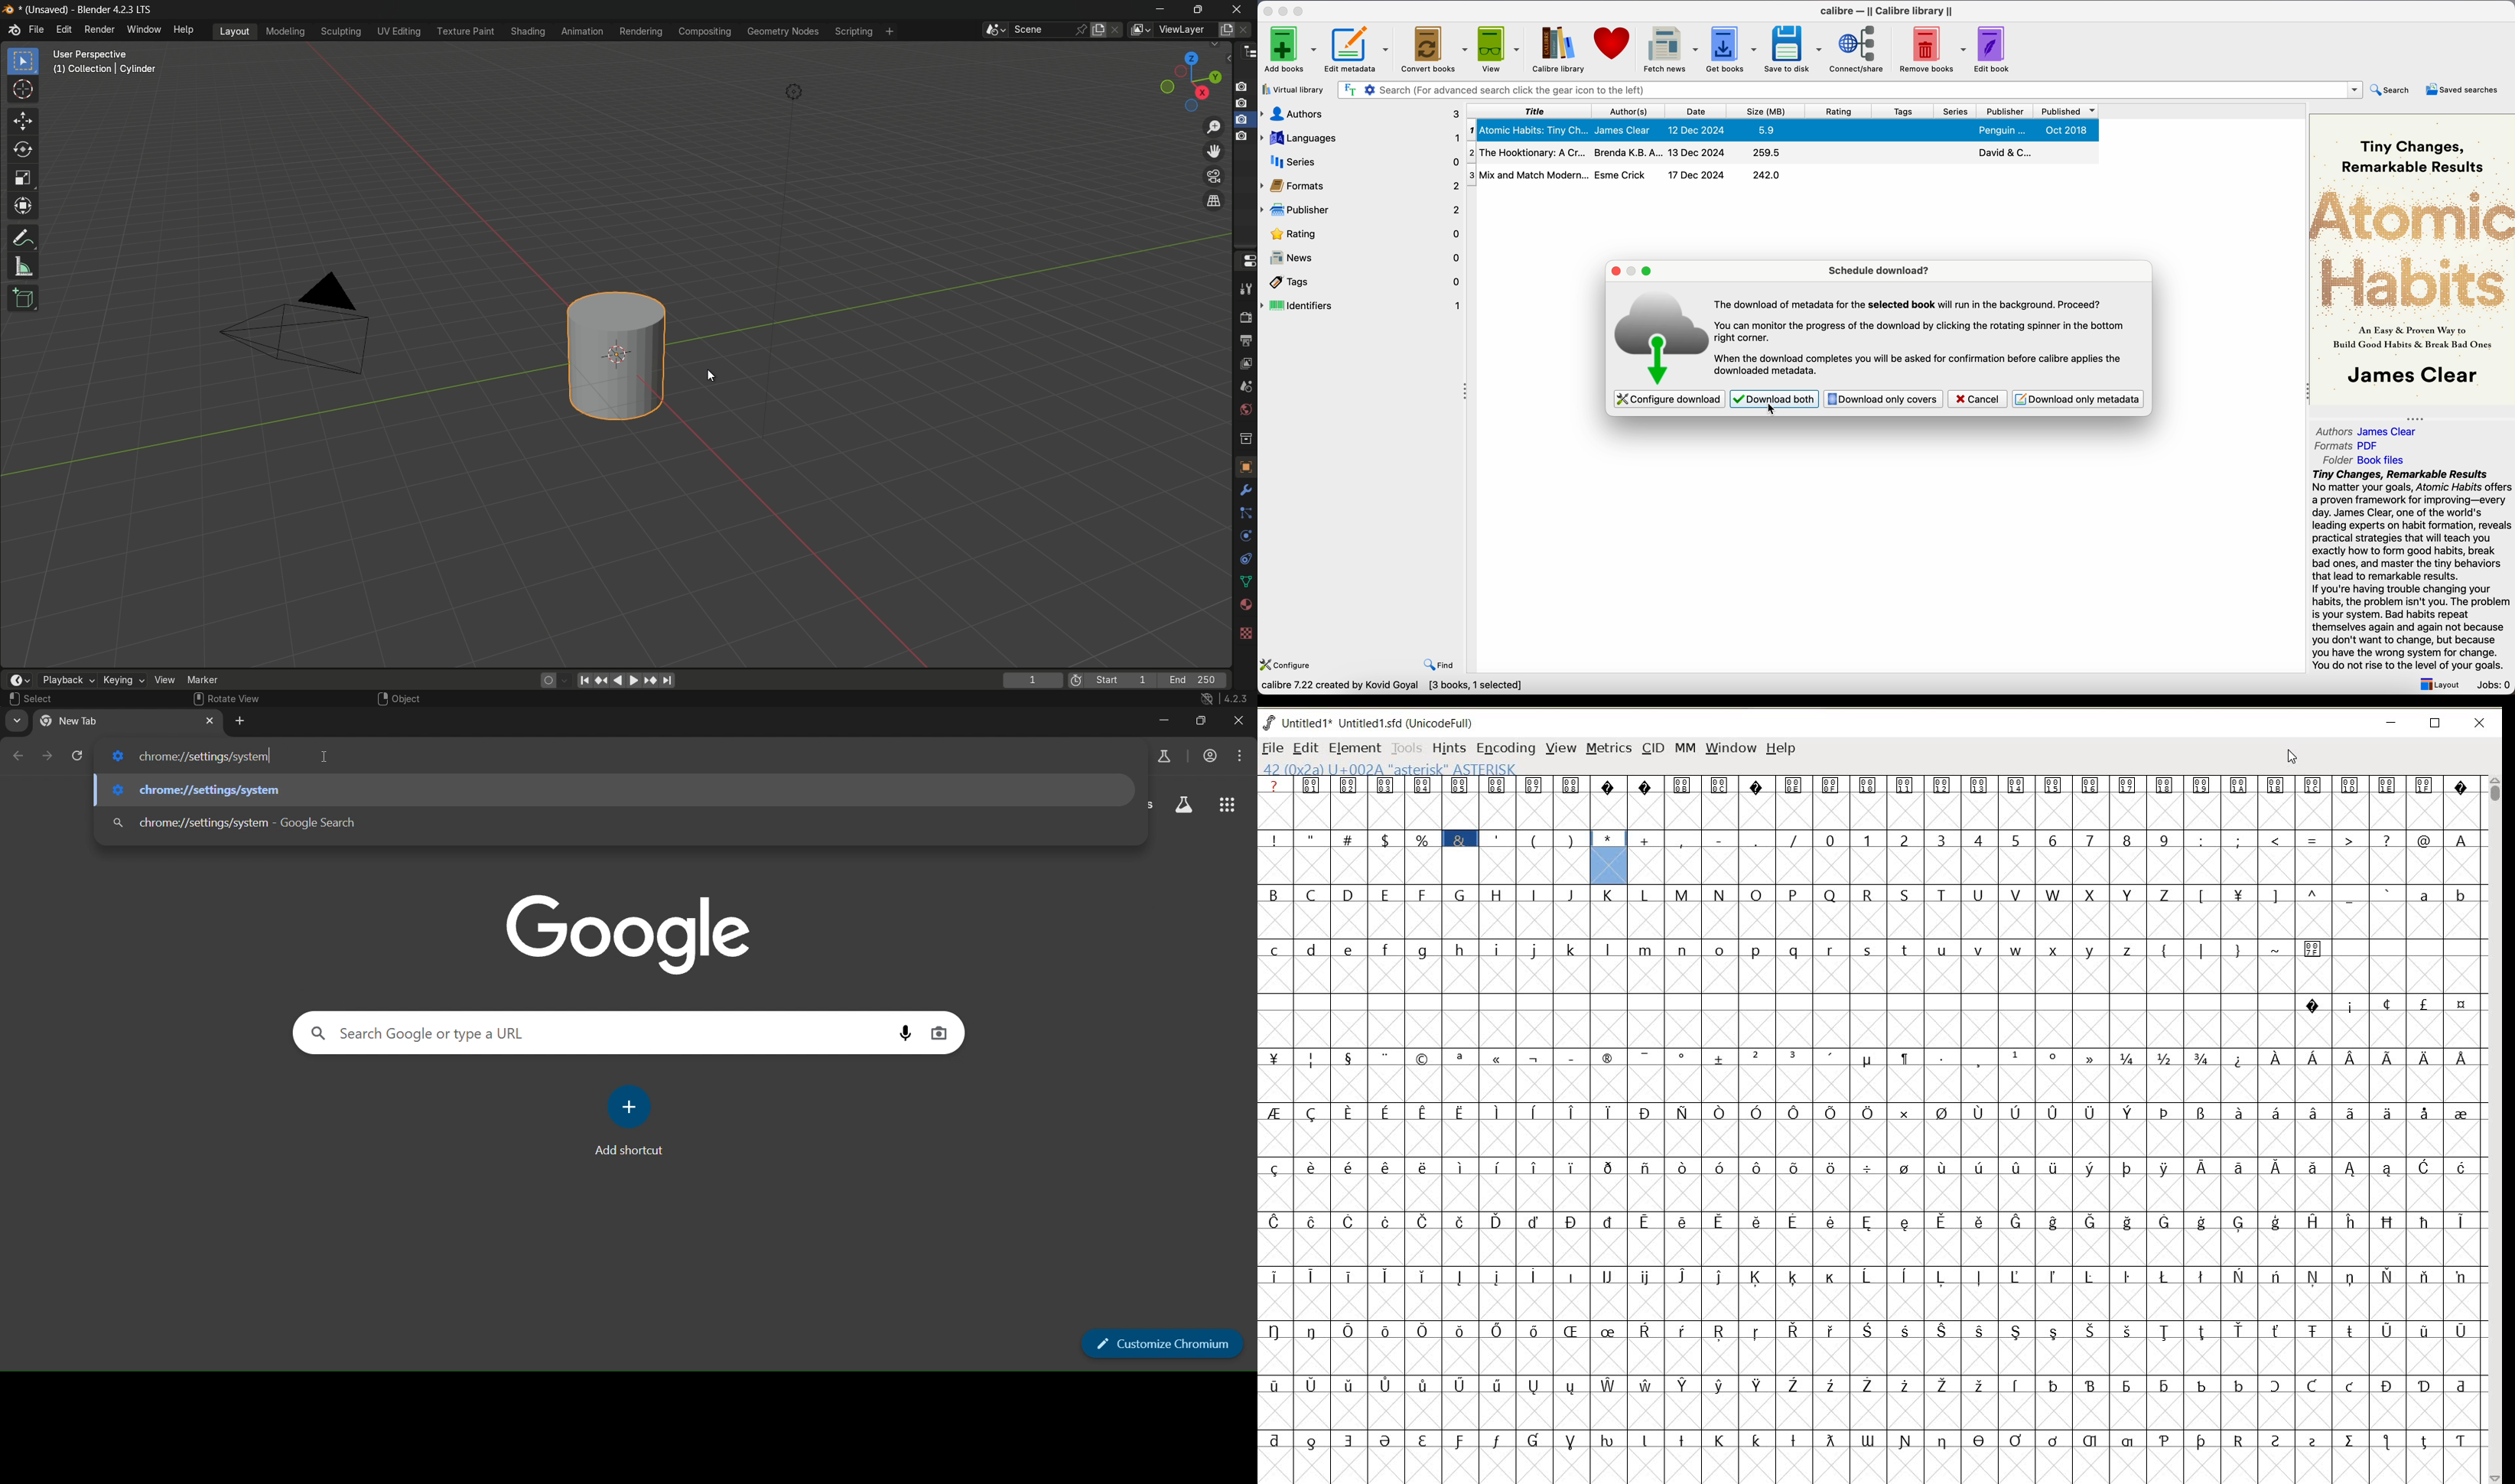 Image resolution: width=2520 pixels, height=1484 pixels. What do you see at coordinates (1389, 768) in the screenshot?
I see `42 (0x2A) U+002A "Asterisk" ASTERISK` at bounding box center [1389, 768].